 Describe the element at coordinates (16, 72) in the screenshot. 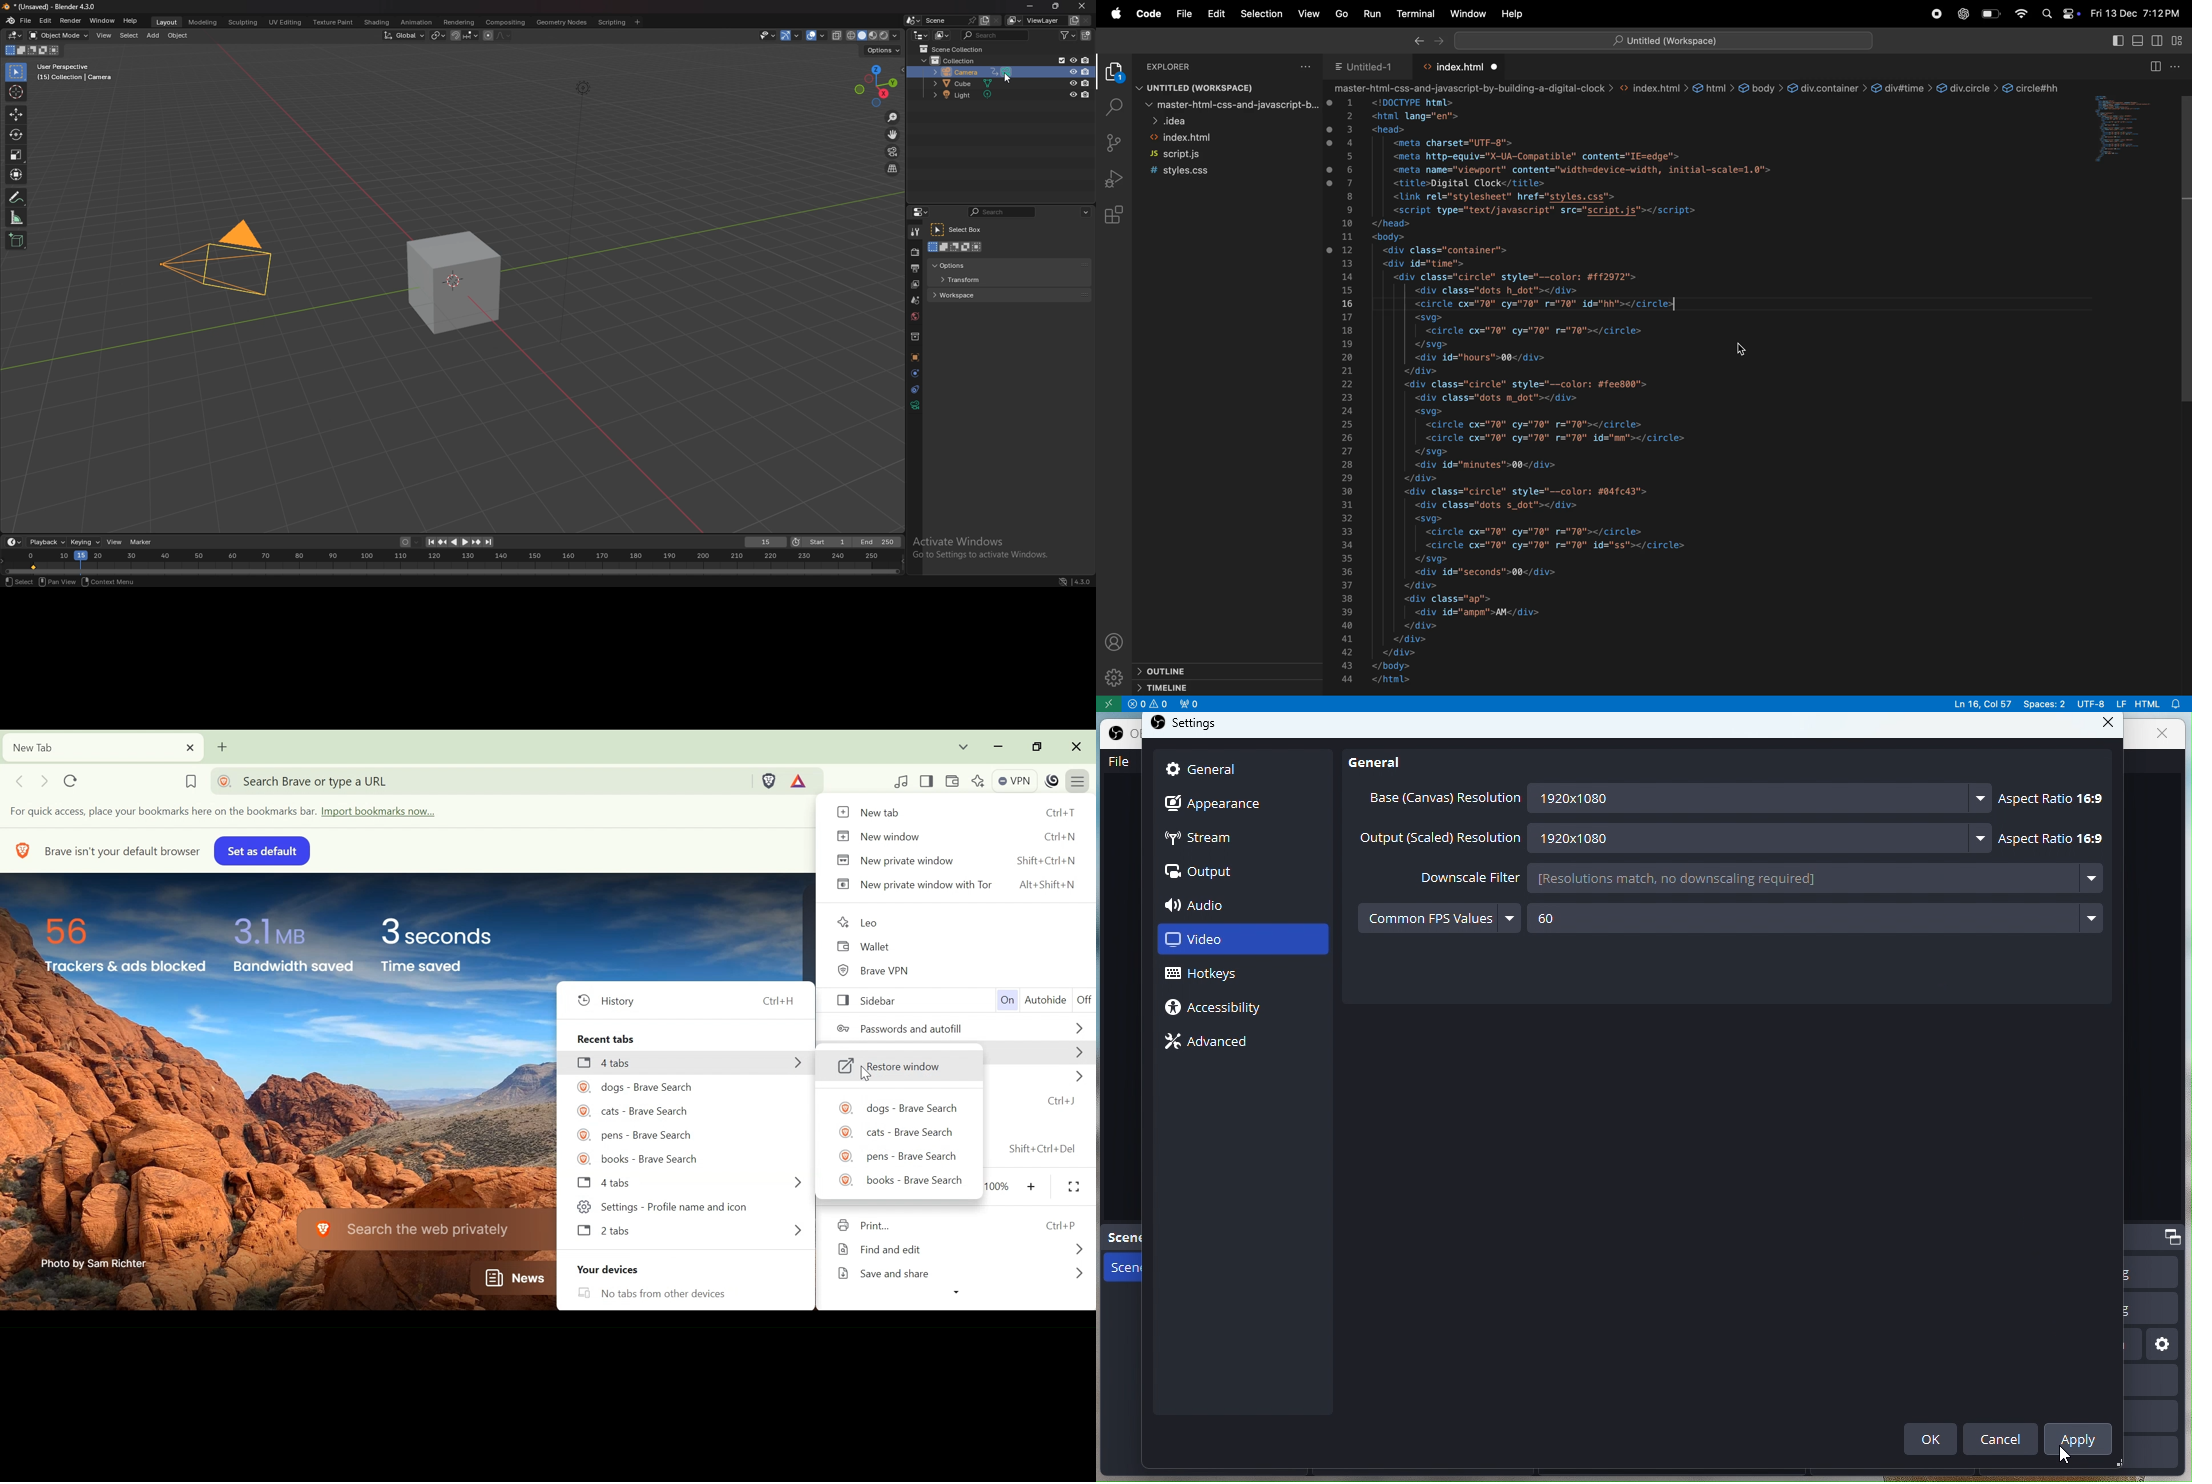

I see `selector` at that location.